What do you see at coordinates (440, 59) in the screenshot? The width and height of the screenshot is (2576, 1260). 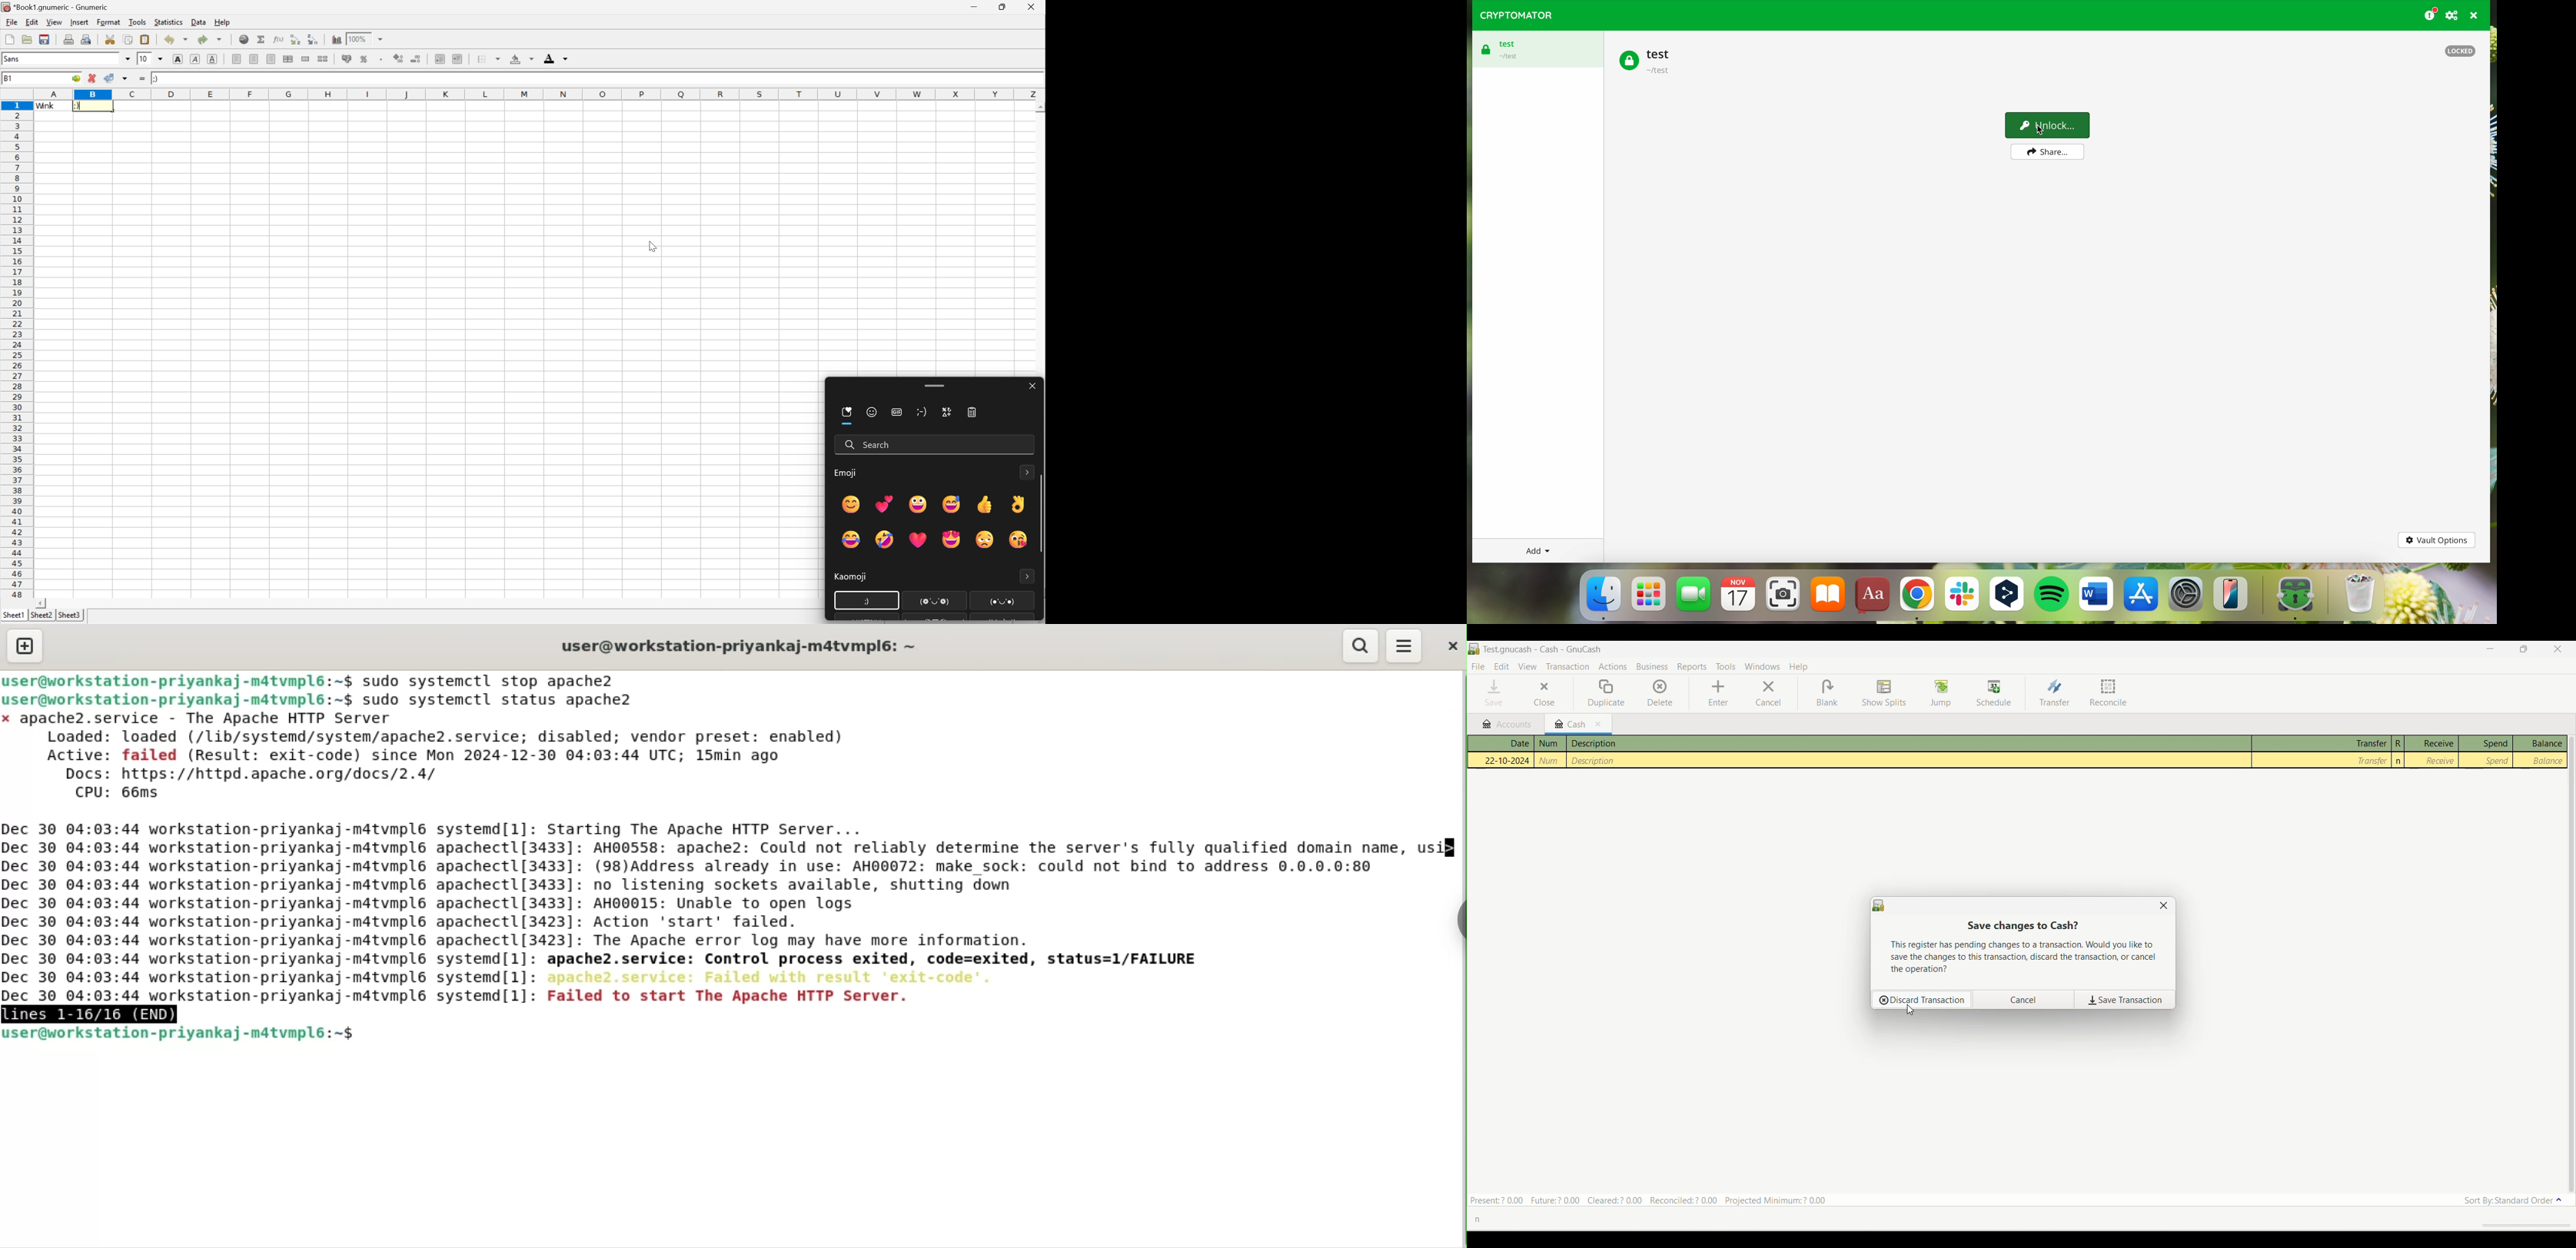 I see `decrease indent` at bounding box center [440, 59].